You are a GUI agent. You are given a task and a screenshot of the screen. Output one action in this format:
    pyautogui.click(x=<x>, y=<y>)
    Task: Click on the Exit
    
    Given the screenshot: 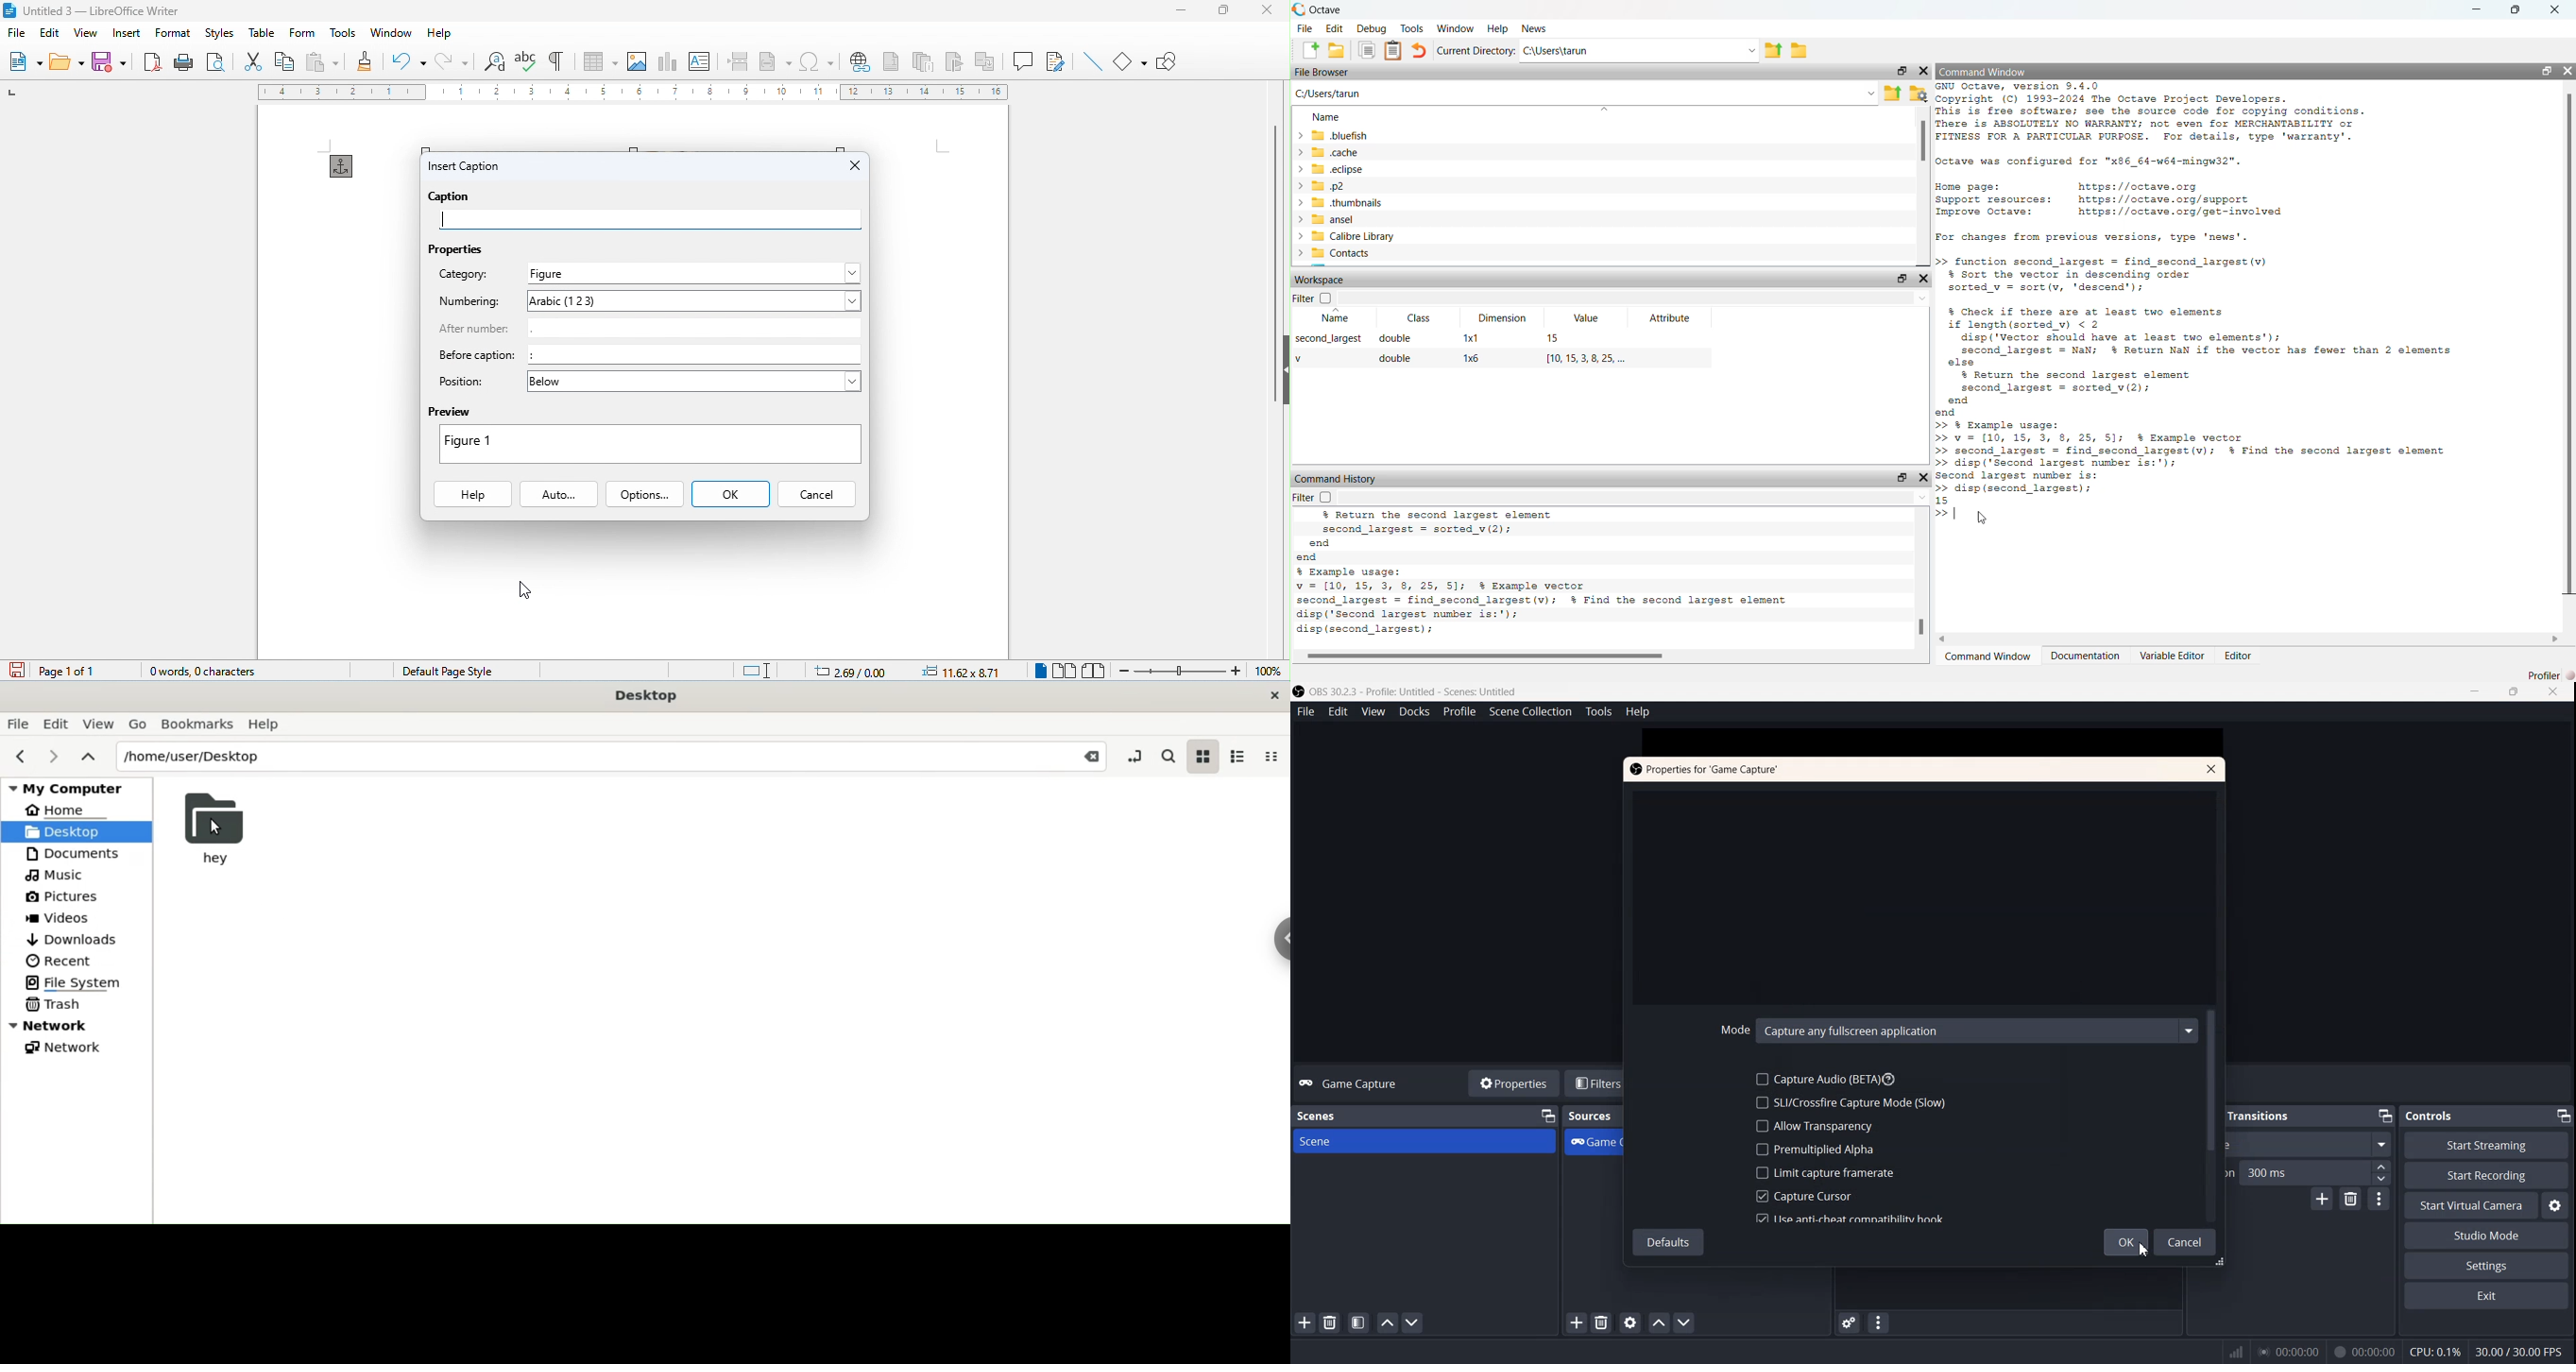 What is the action you would take?
    pyautogui.click(x=2487, y=1297)
    